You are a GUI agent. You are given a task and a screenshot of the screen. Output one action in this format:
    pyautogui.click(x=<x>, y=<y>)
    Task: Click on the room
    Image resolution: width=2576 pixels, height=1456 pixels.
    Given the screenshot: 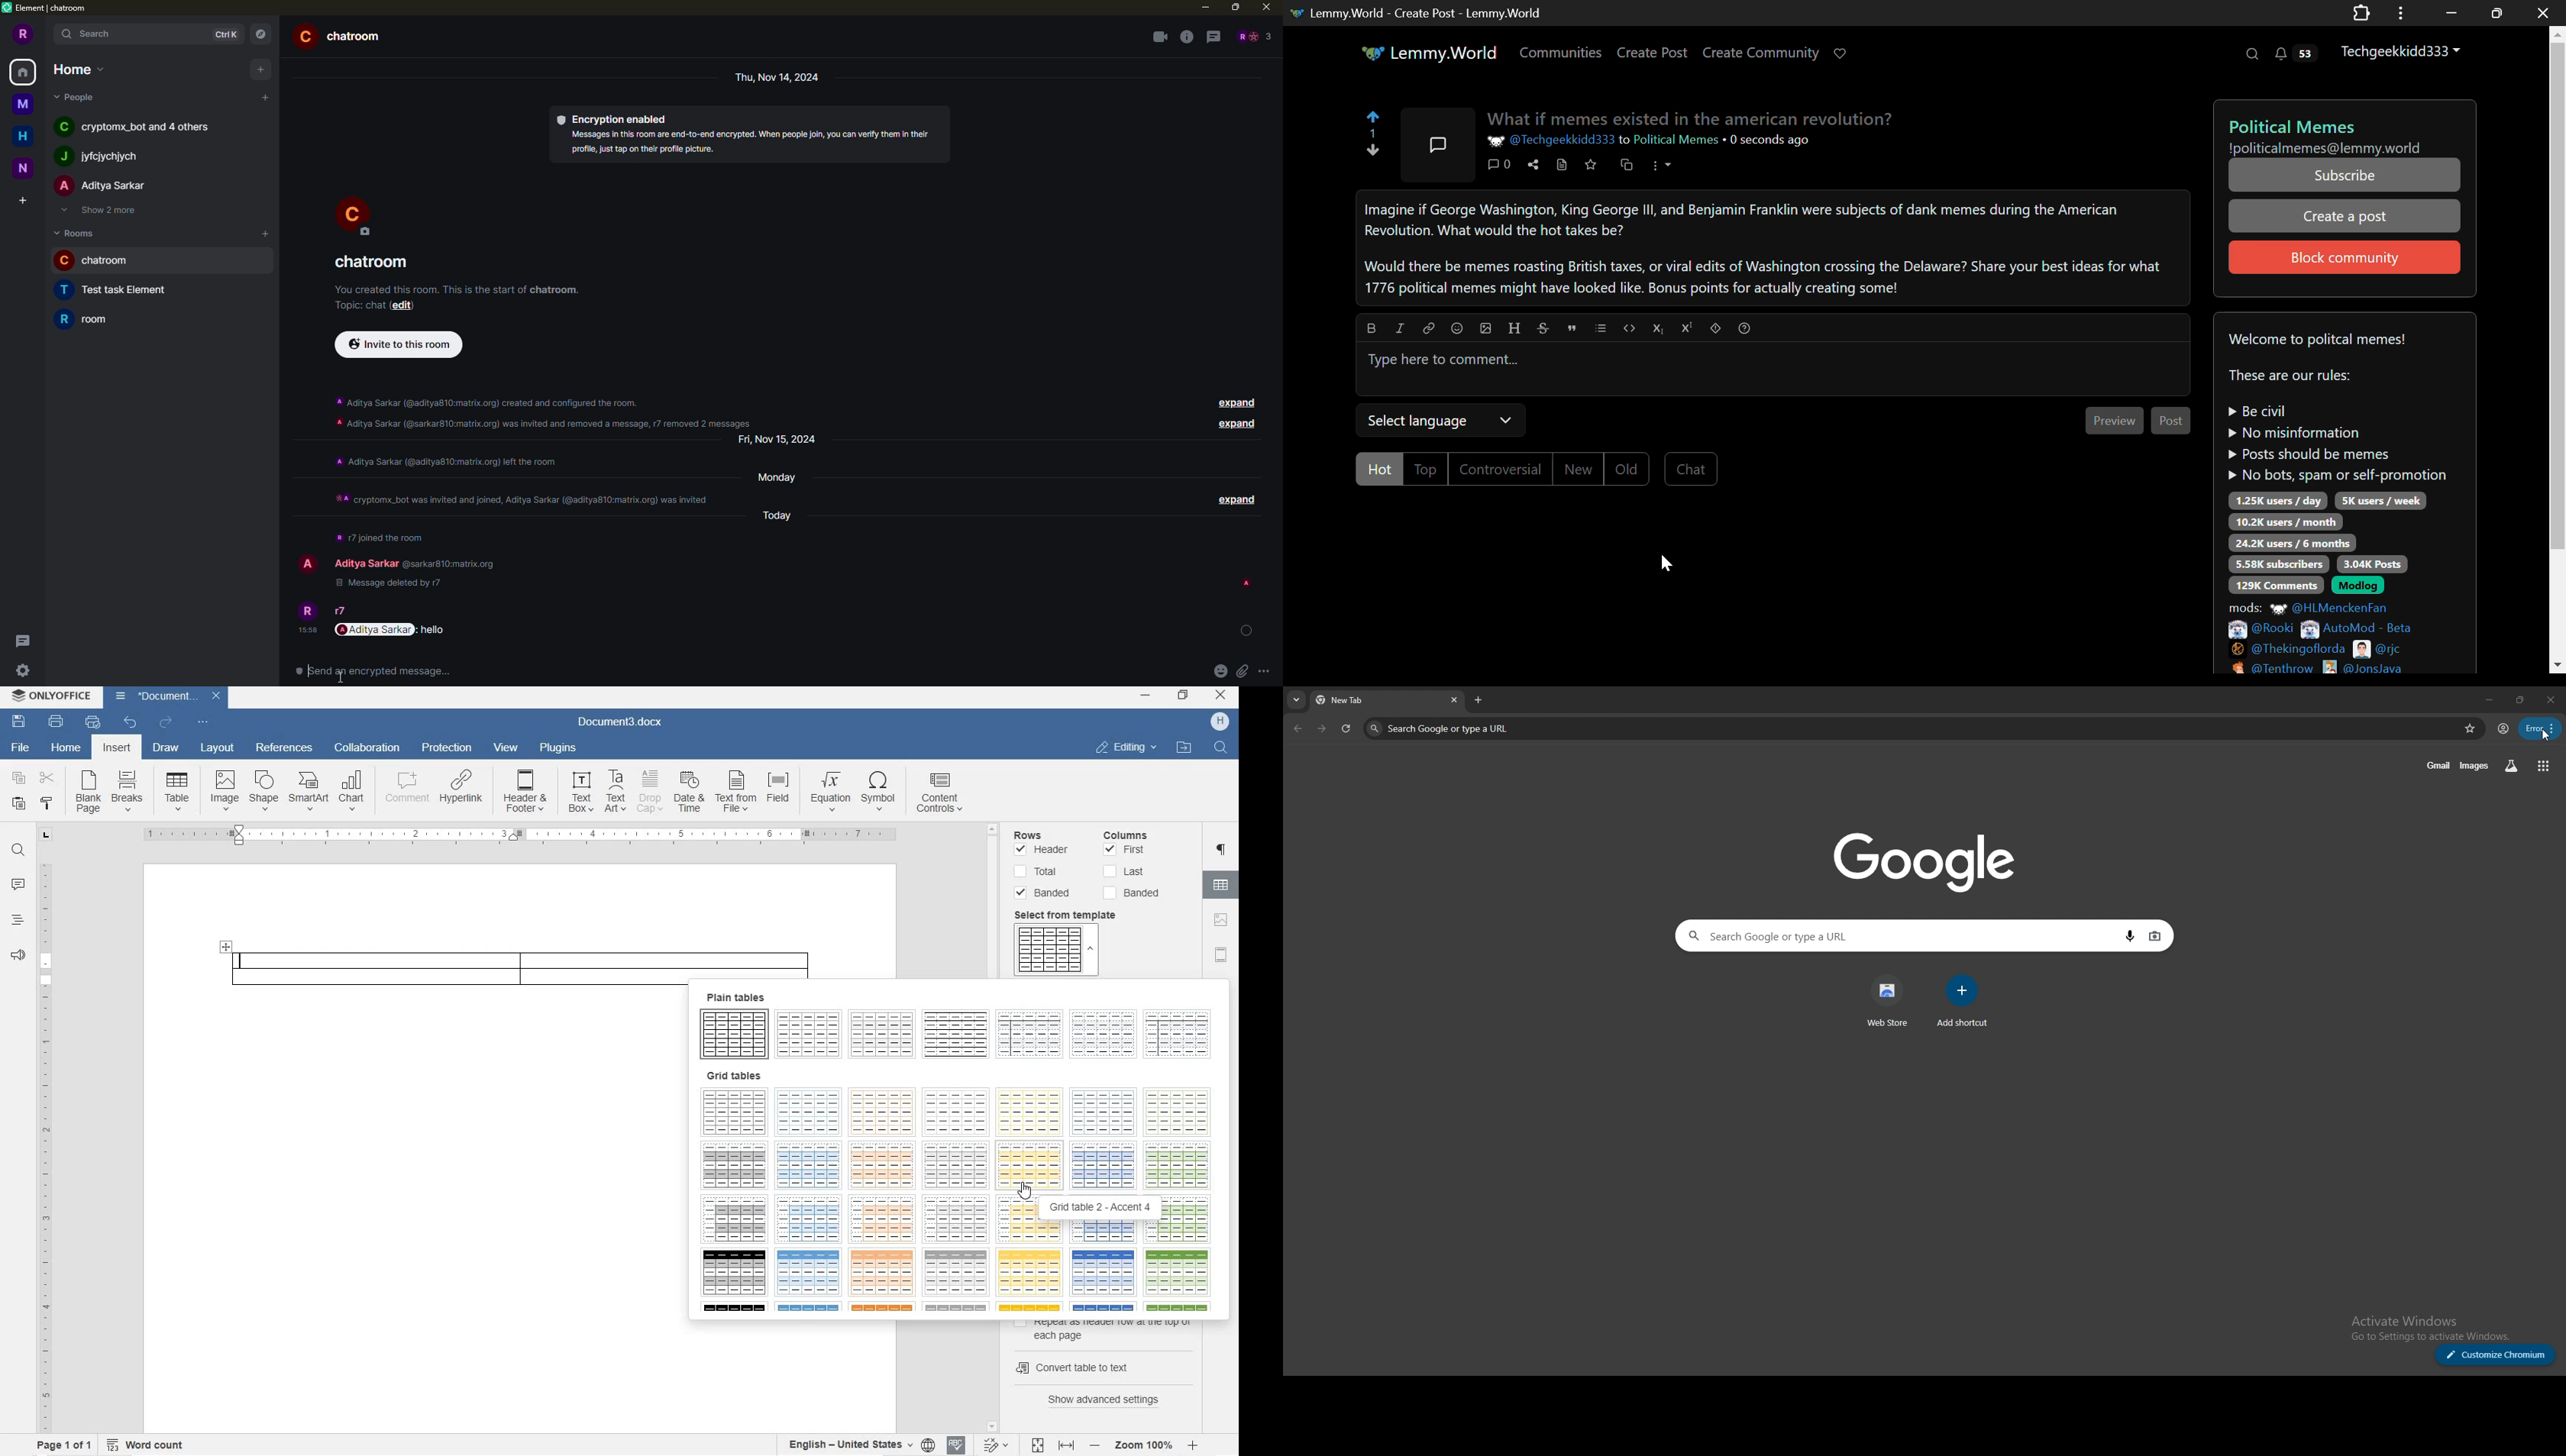 What is the action you would take?
    pyautogui.click(x=122, y=291)
    